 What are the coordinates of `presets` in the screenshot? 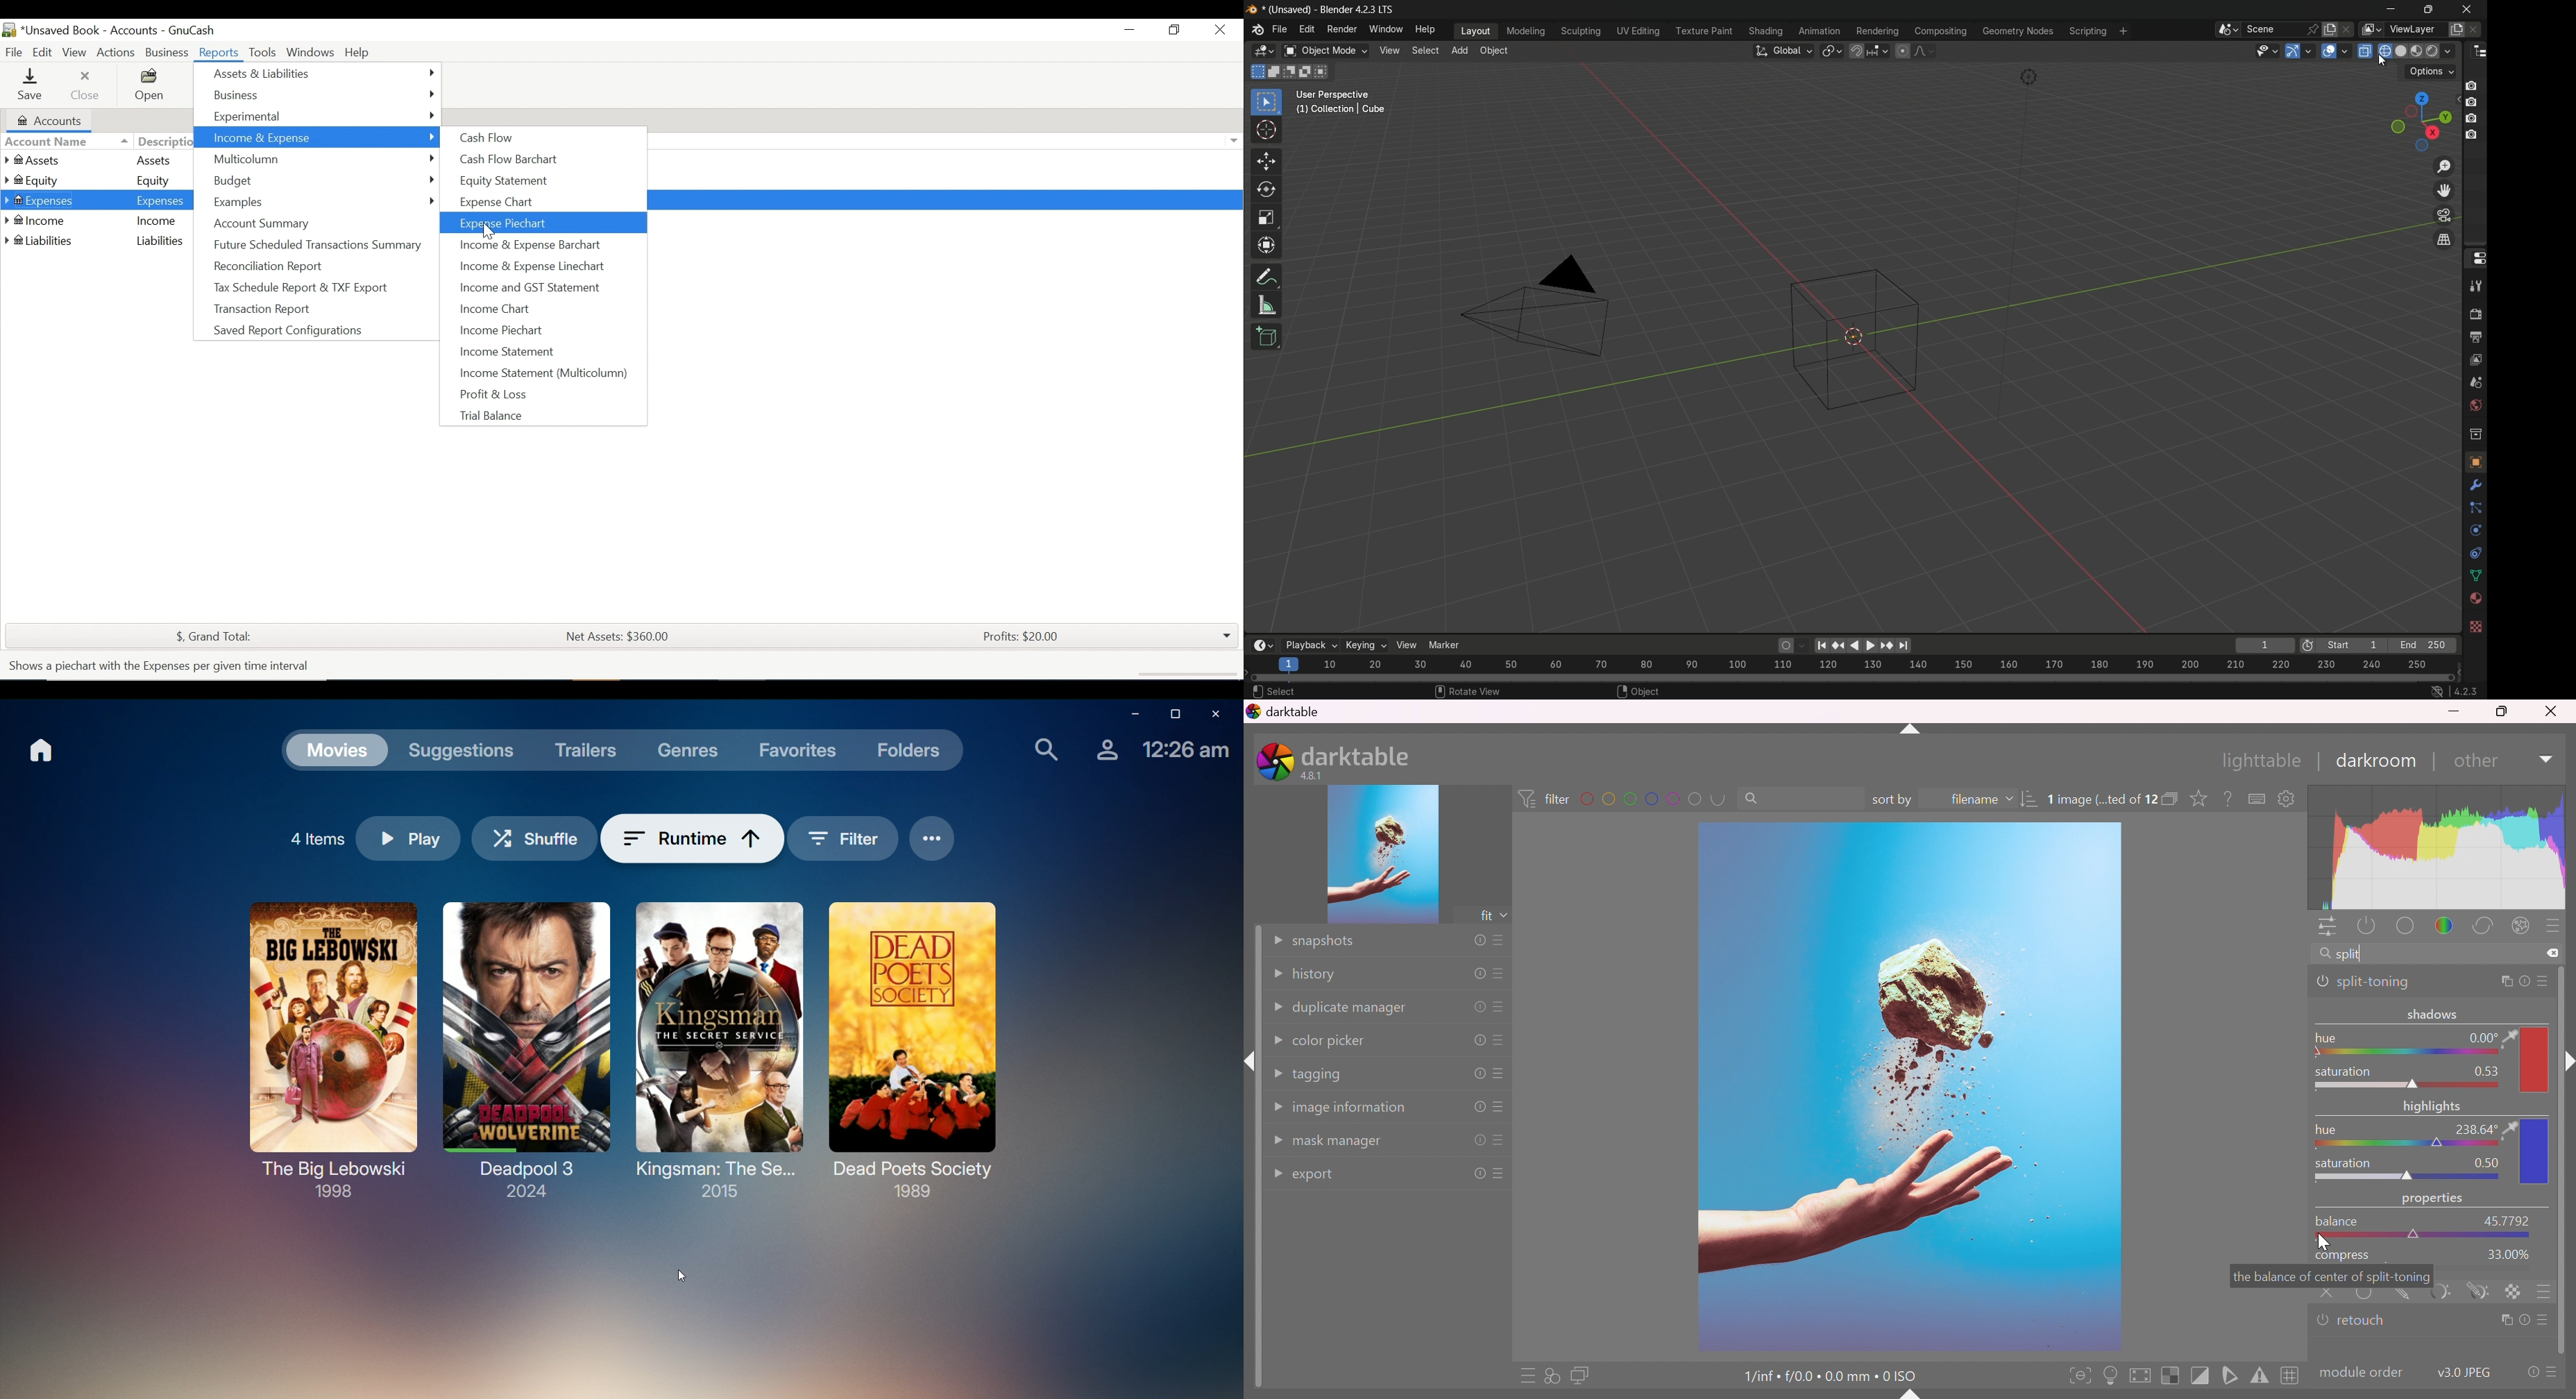 It's located at (1502, 1007).